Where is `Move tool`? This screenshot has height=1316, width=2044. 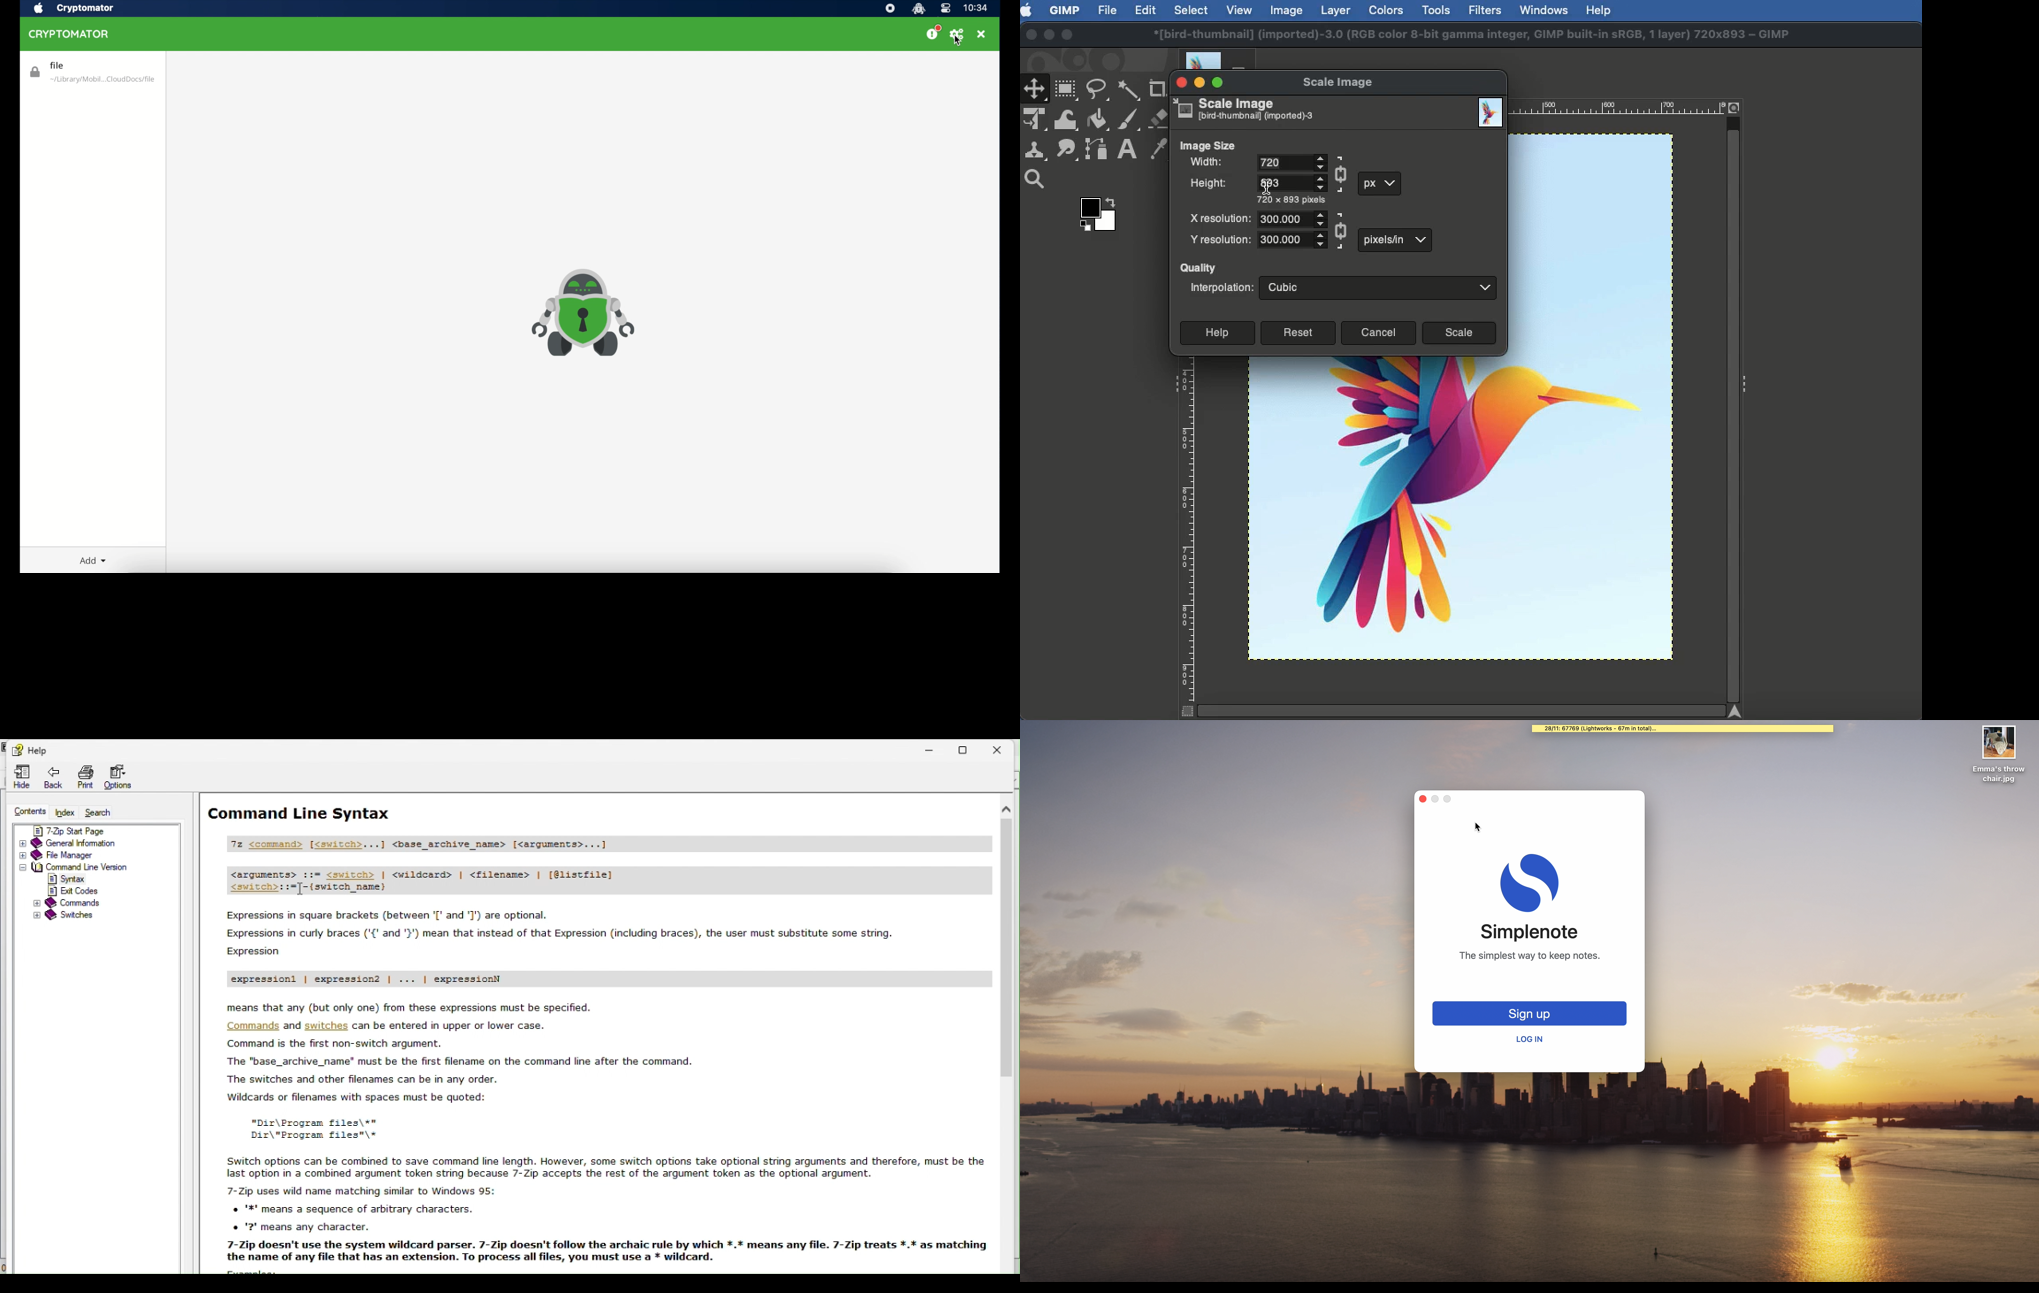
Move tool is located at coordinates (1035, 89).